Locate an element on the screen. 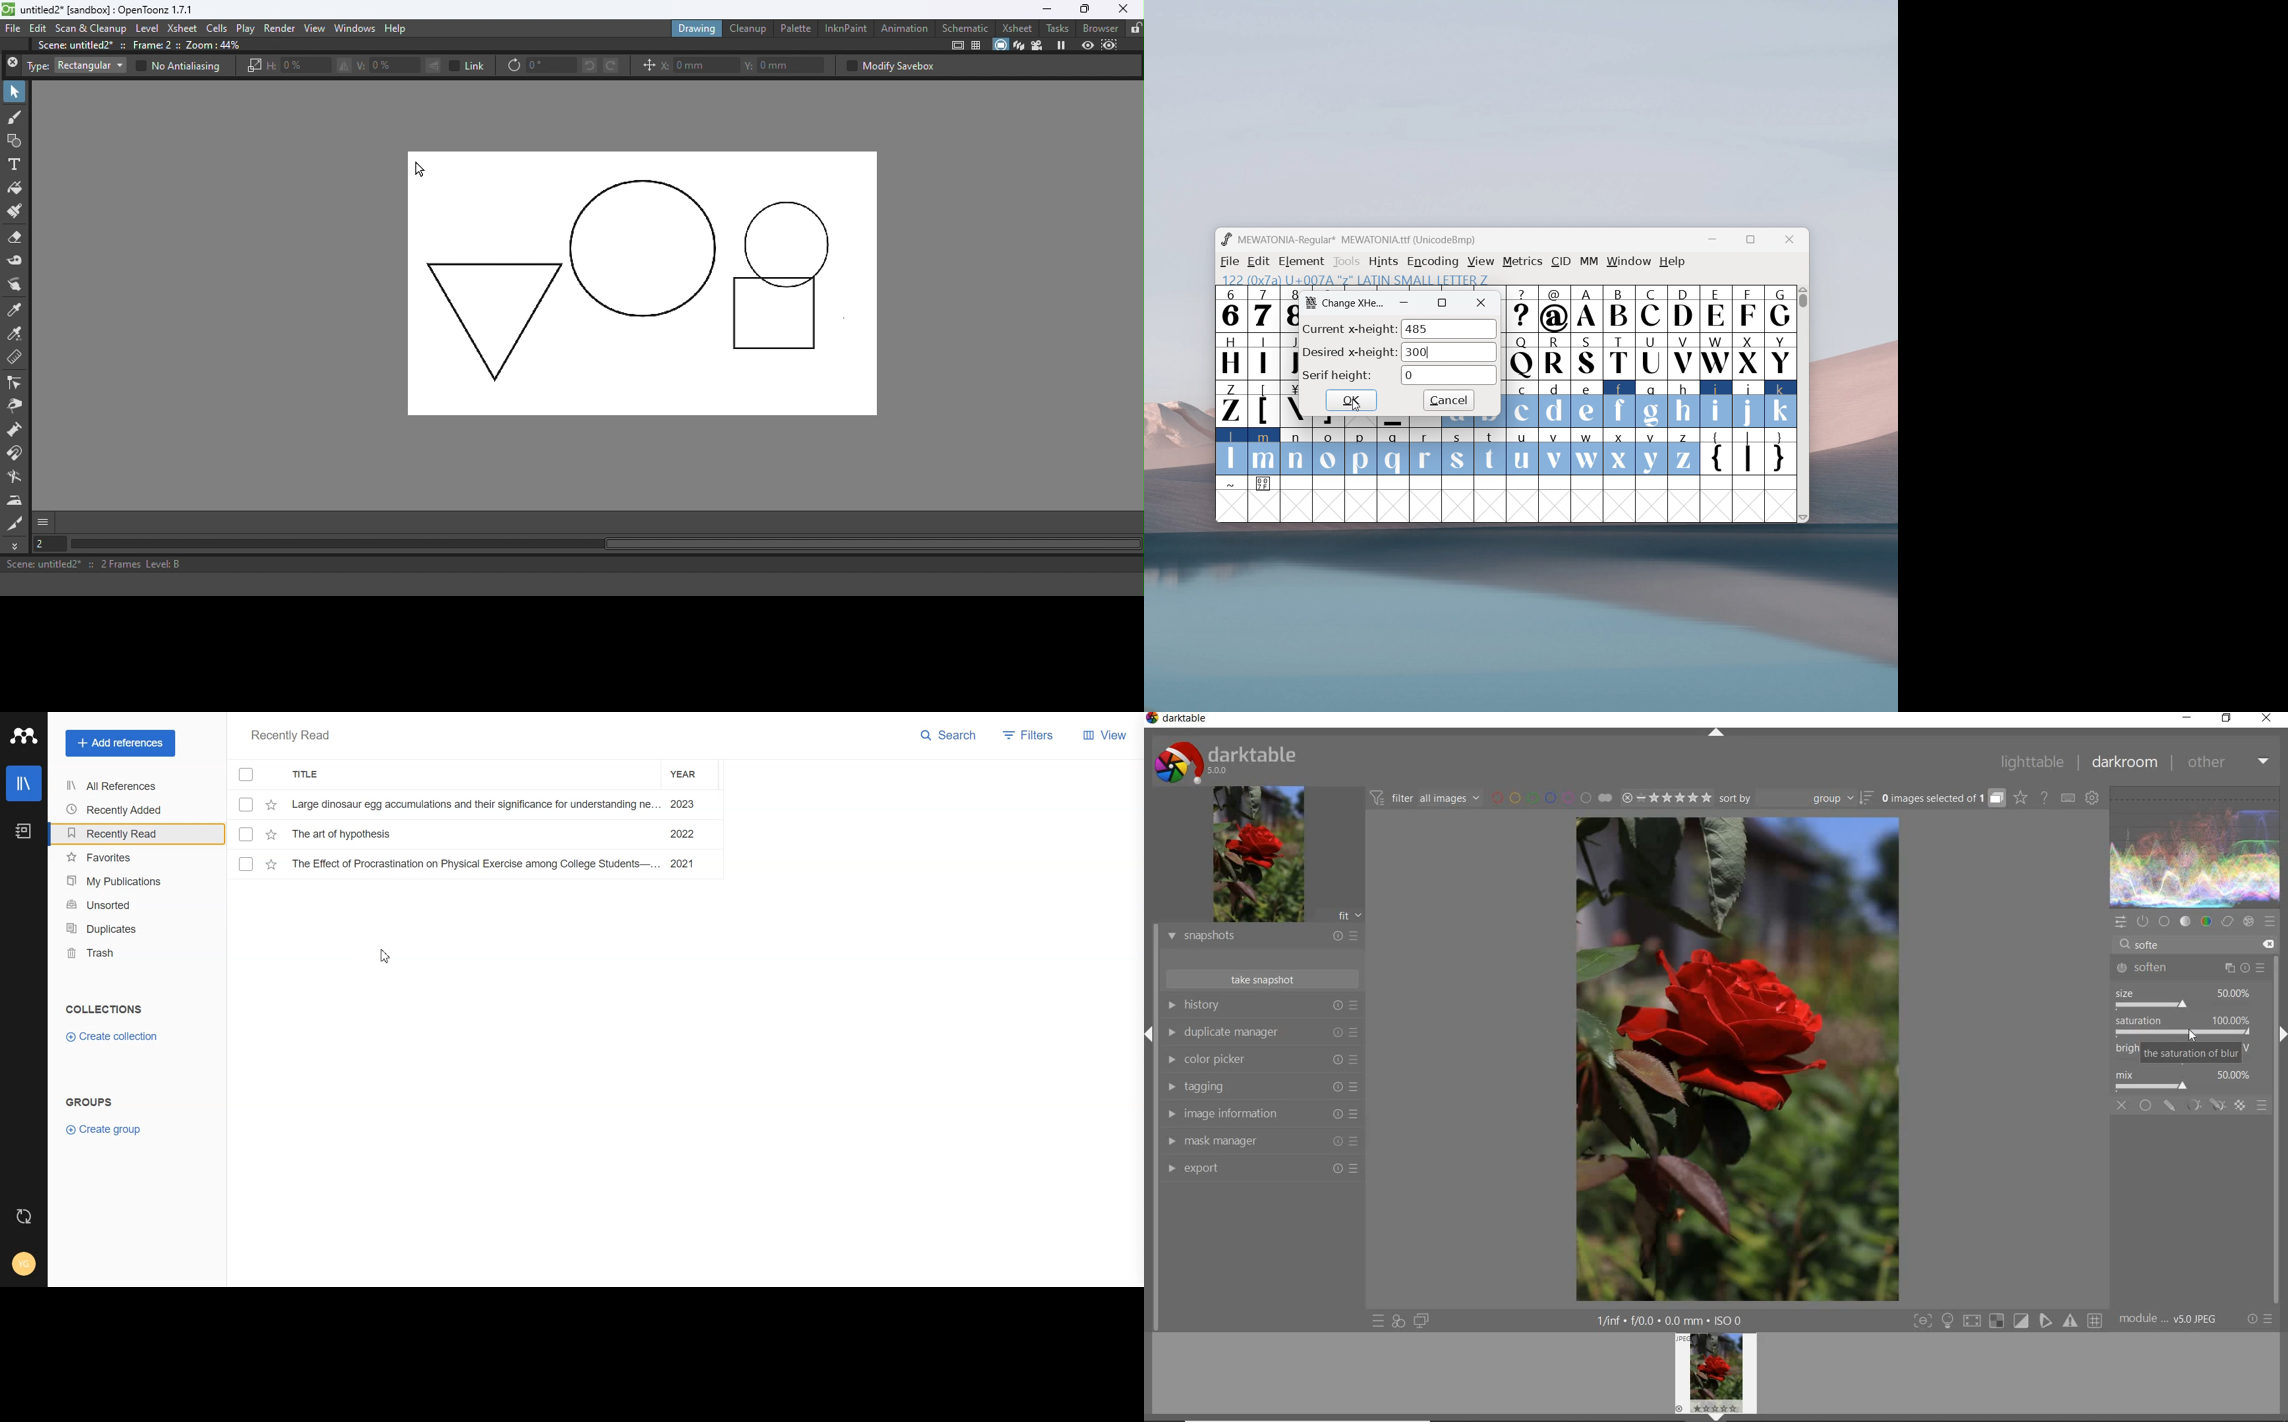  size is located at coordinates (2184, 999).